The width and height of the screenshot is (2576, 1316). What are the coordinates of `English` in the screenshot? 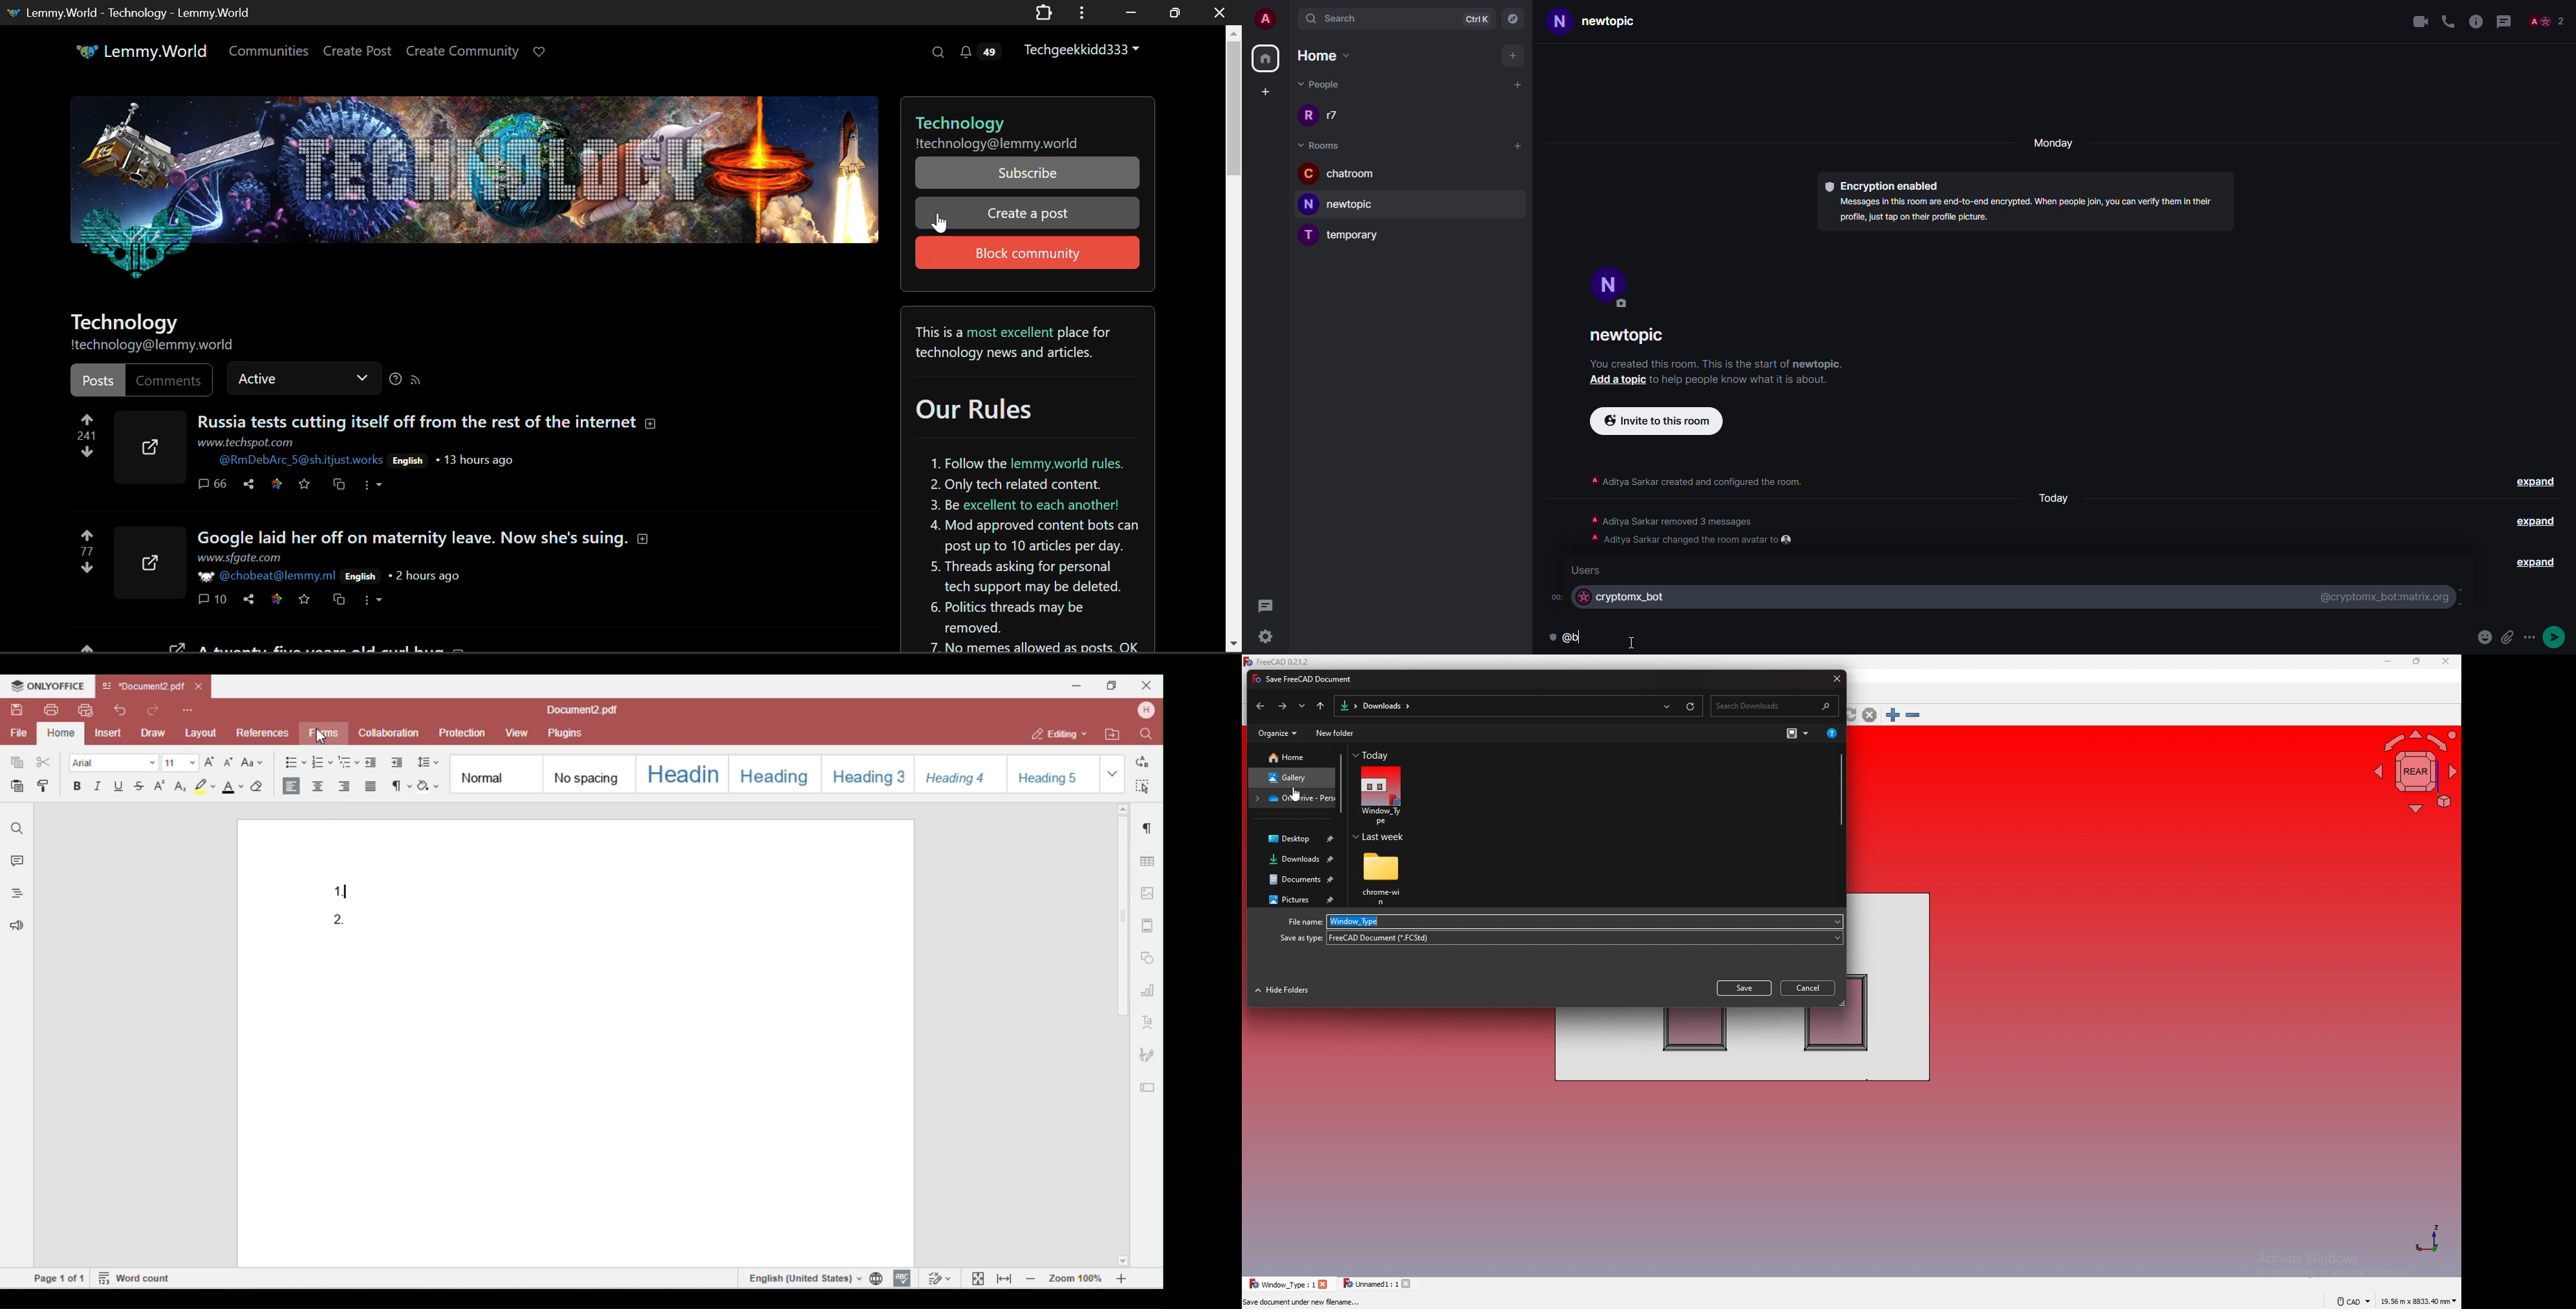 It's located at (408, 461).